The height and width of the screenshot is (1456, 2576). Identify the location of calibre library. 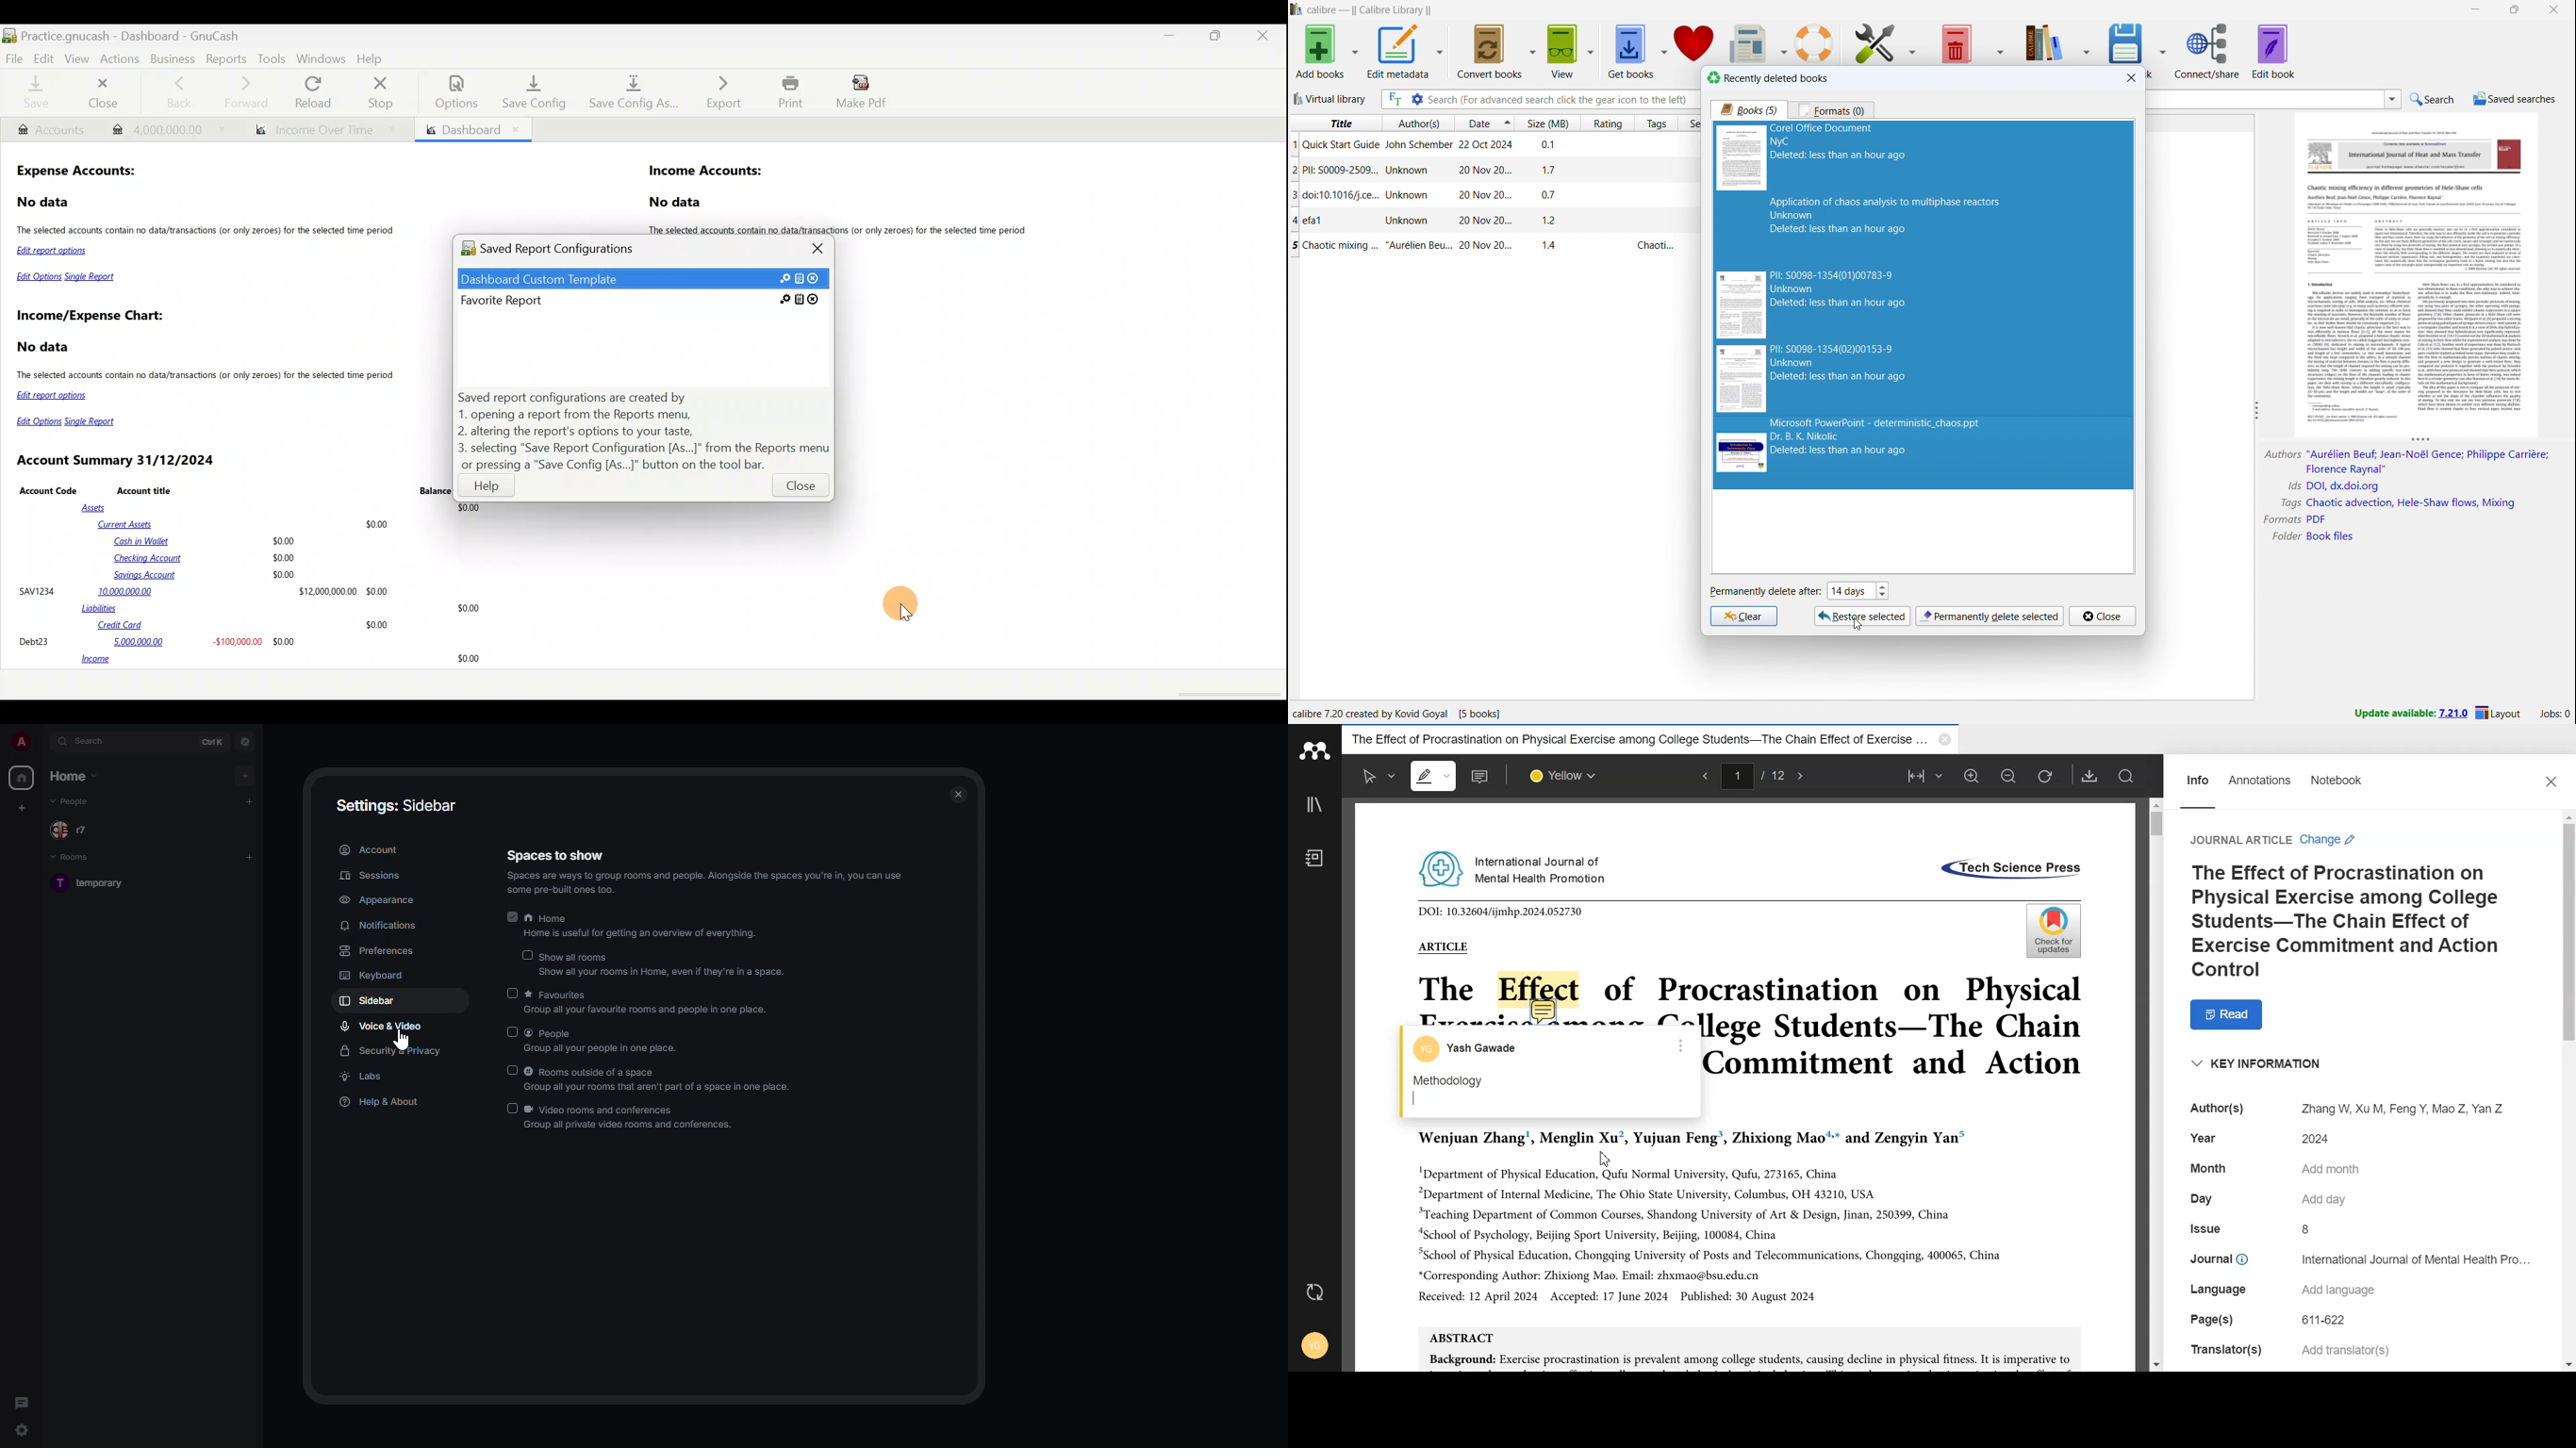
(2044, 42).